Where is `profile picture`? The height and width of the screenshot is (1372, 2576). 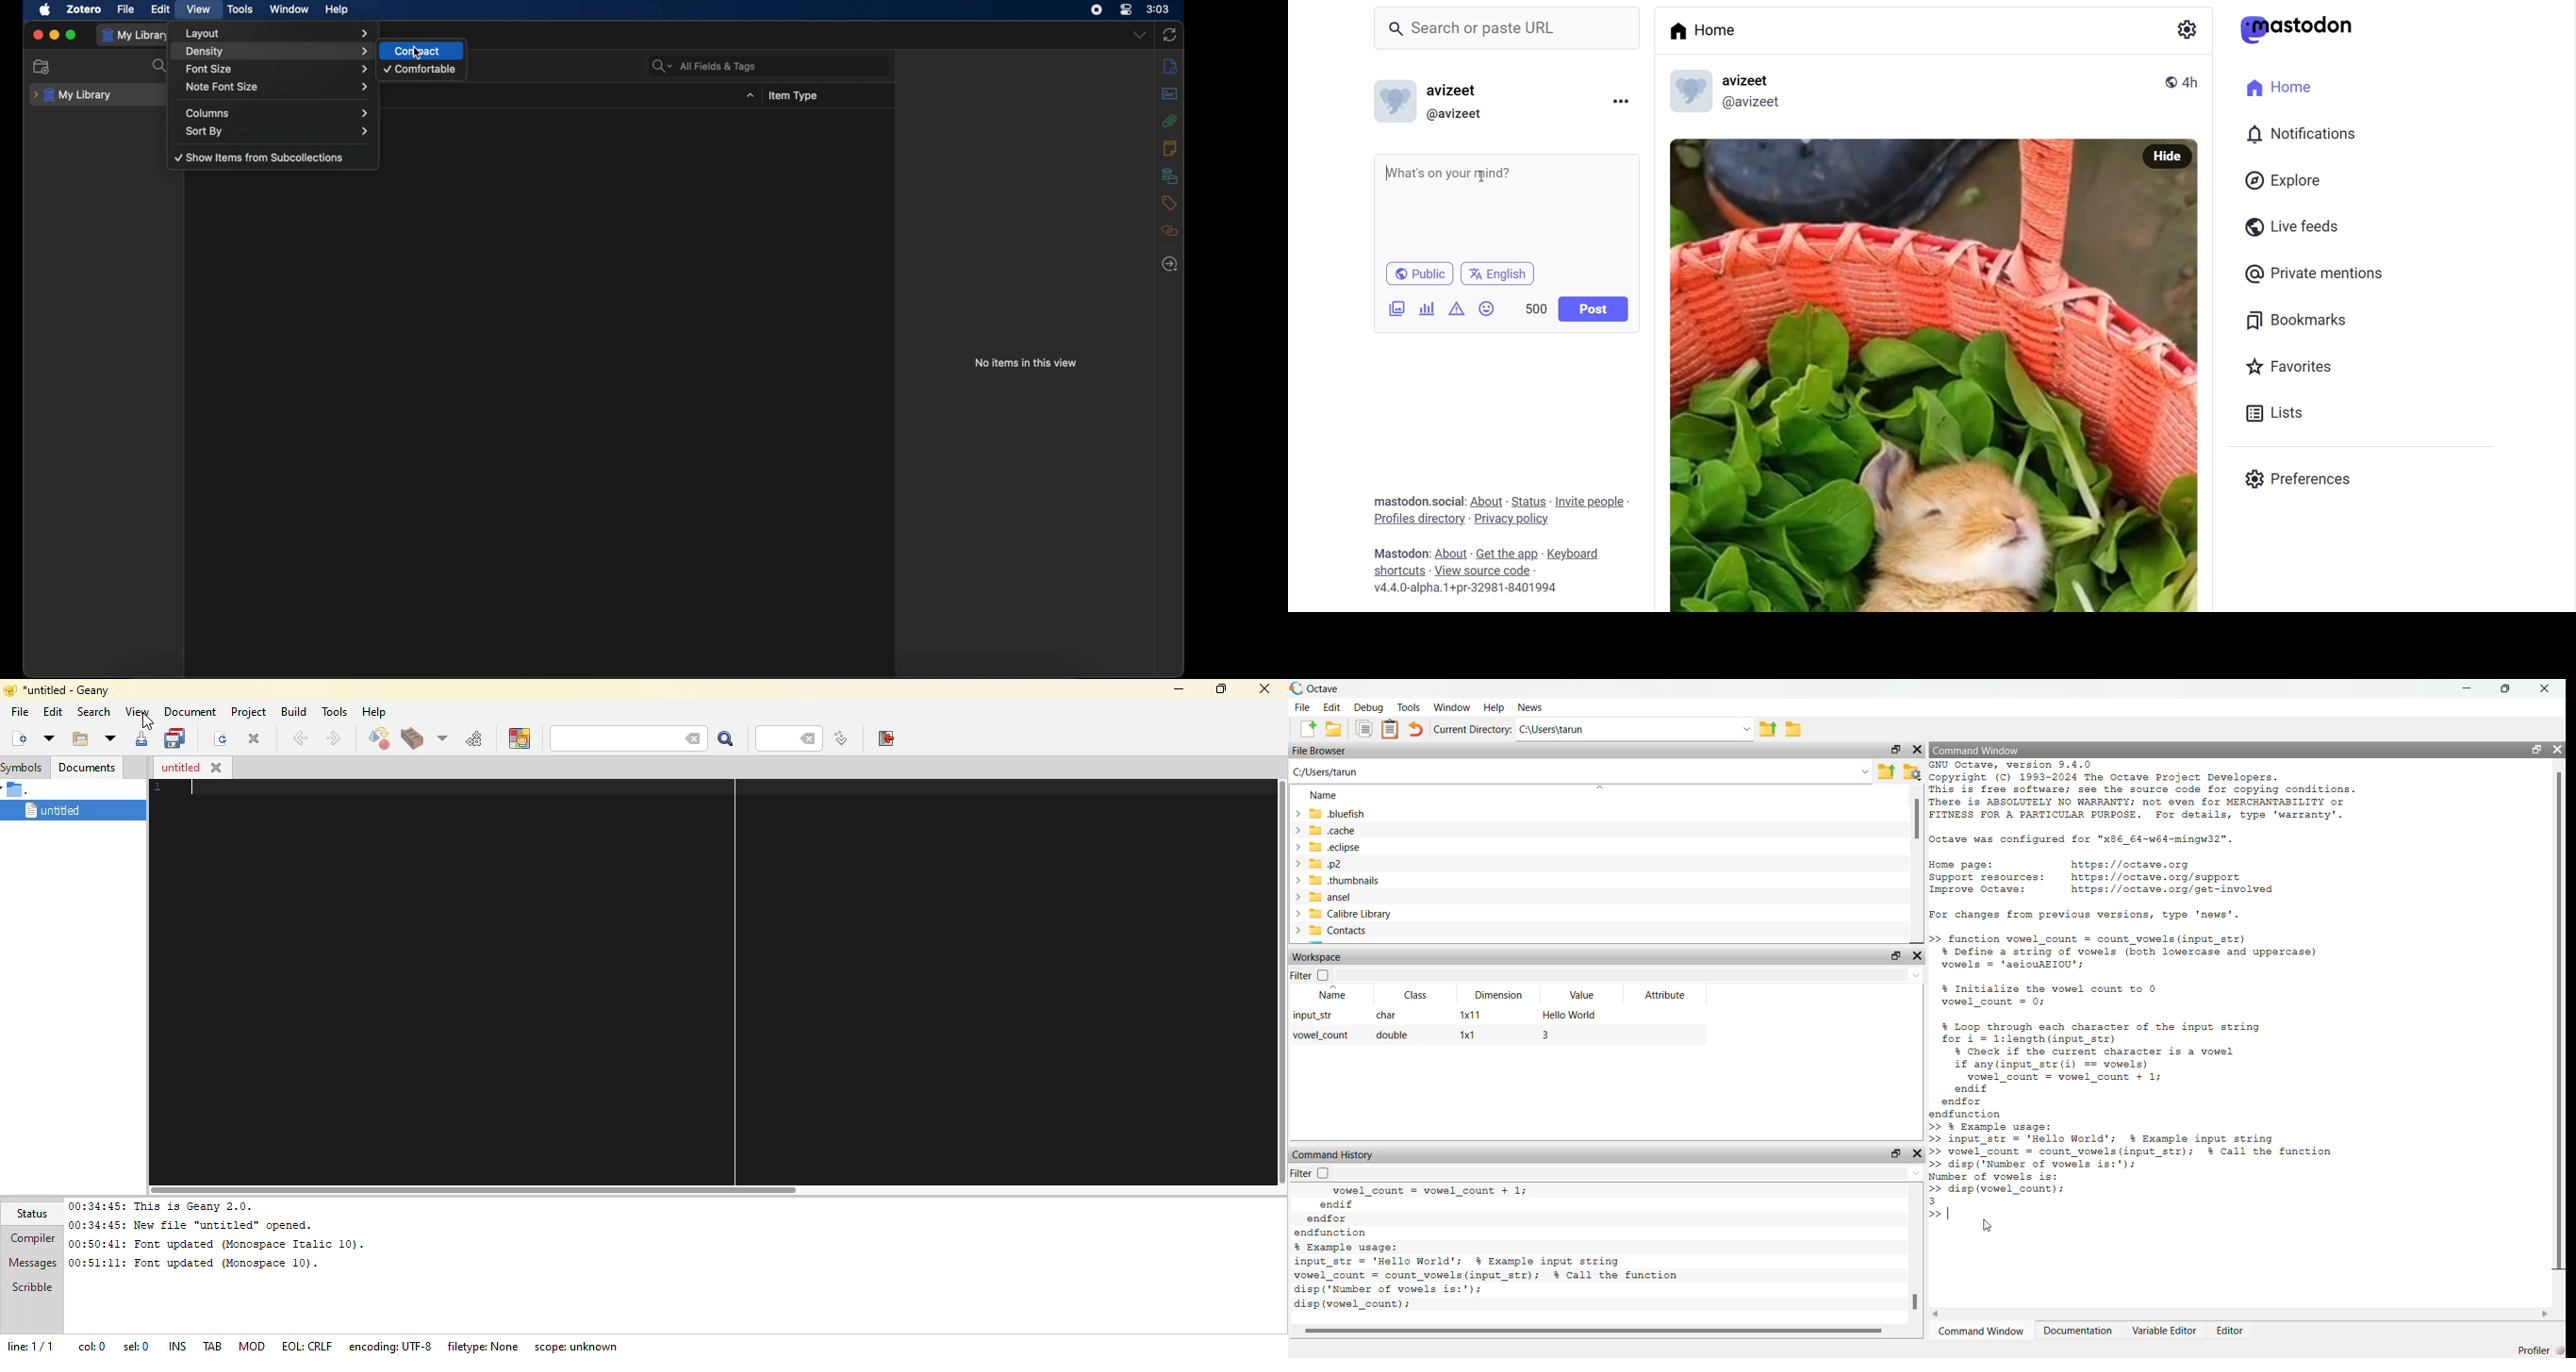
profile picture is located at coordinates (1689, 90).